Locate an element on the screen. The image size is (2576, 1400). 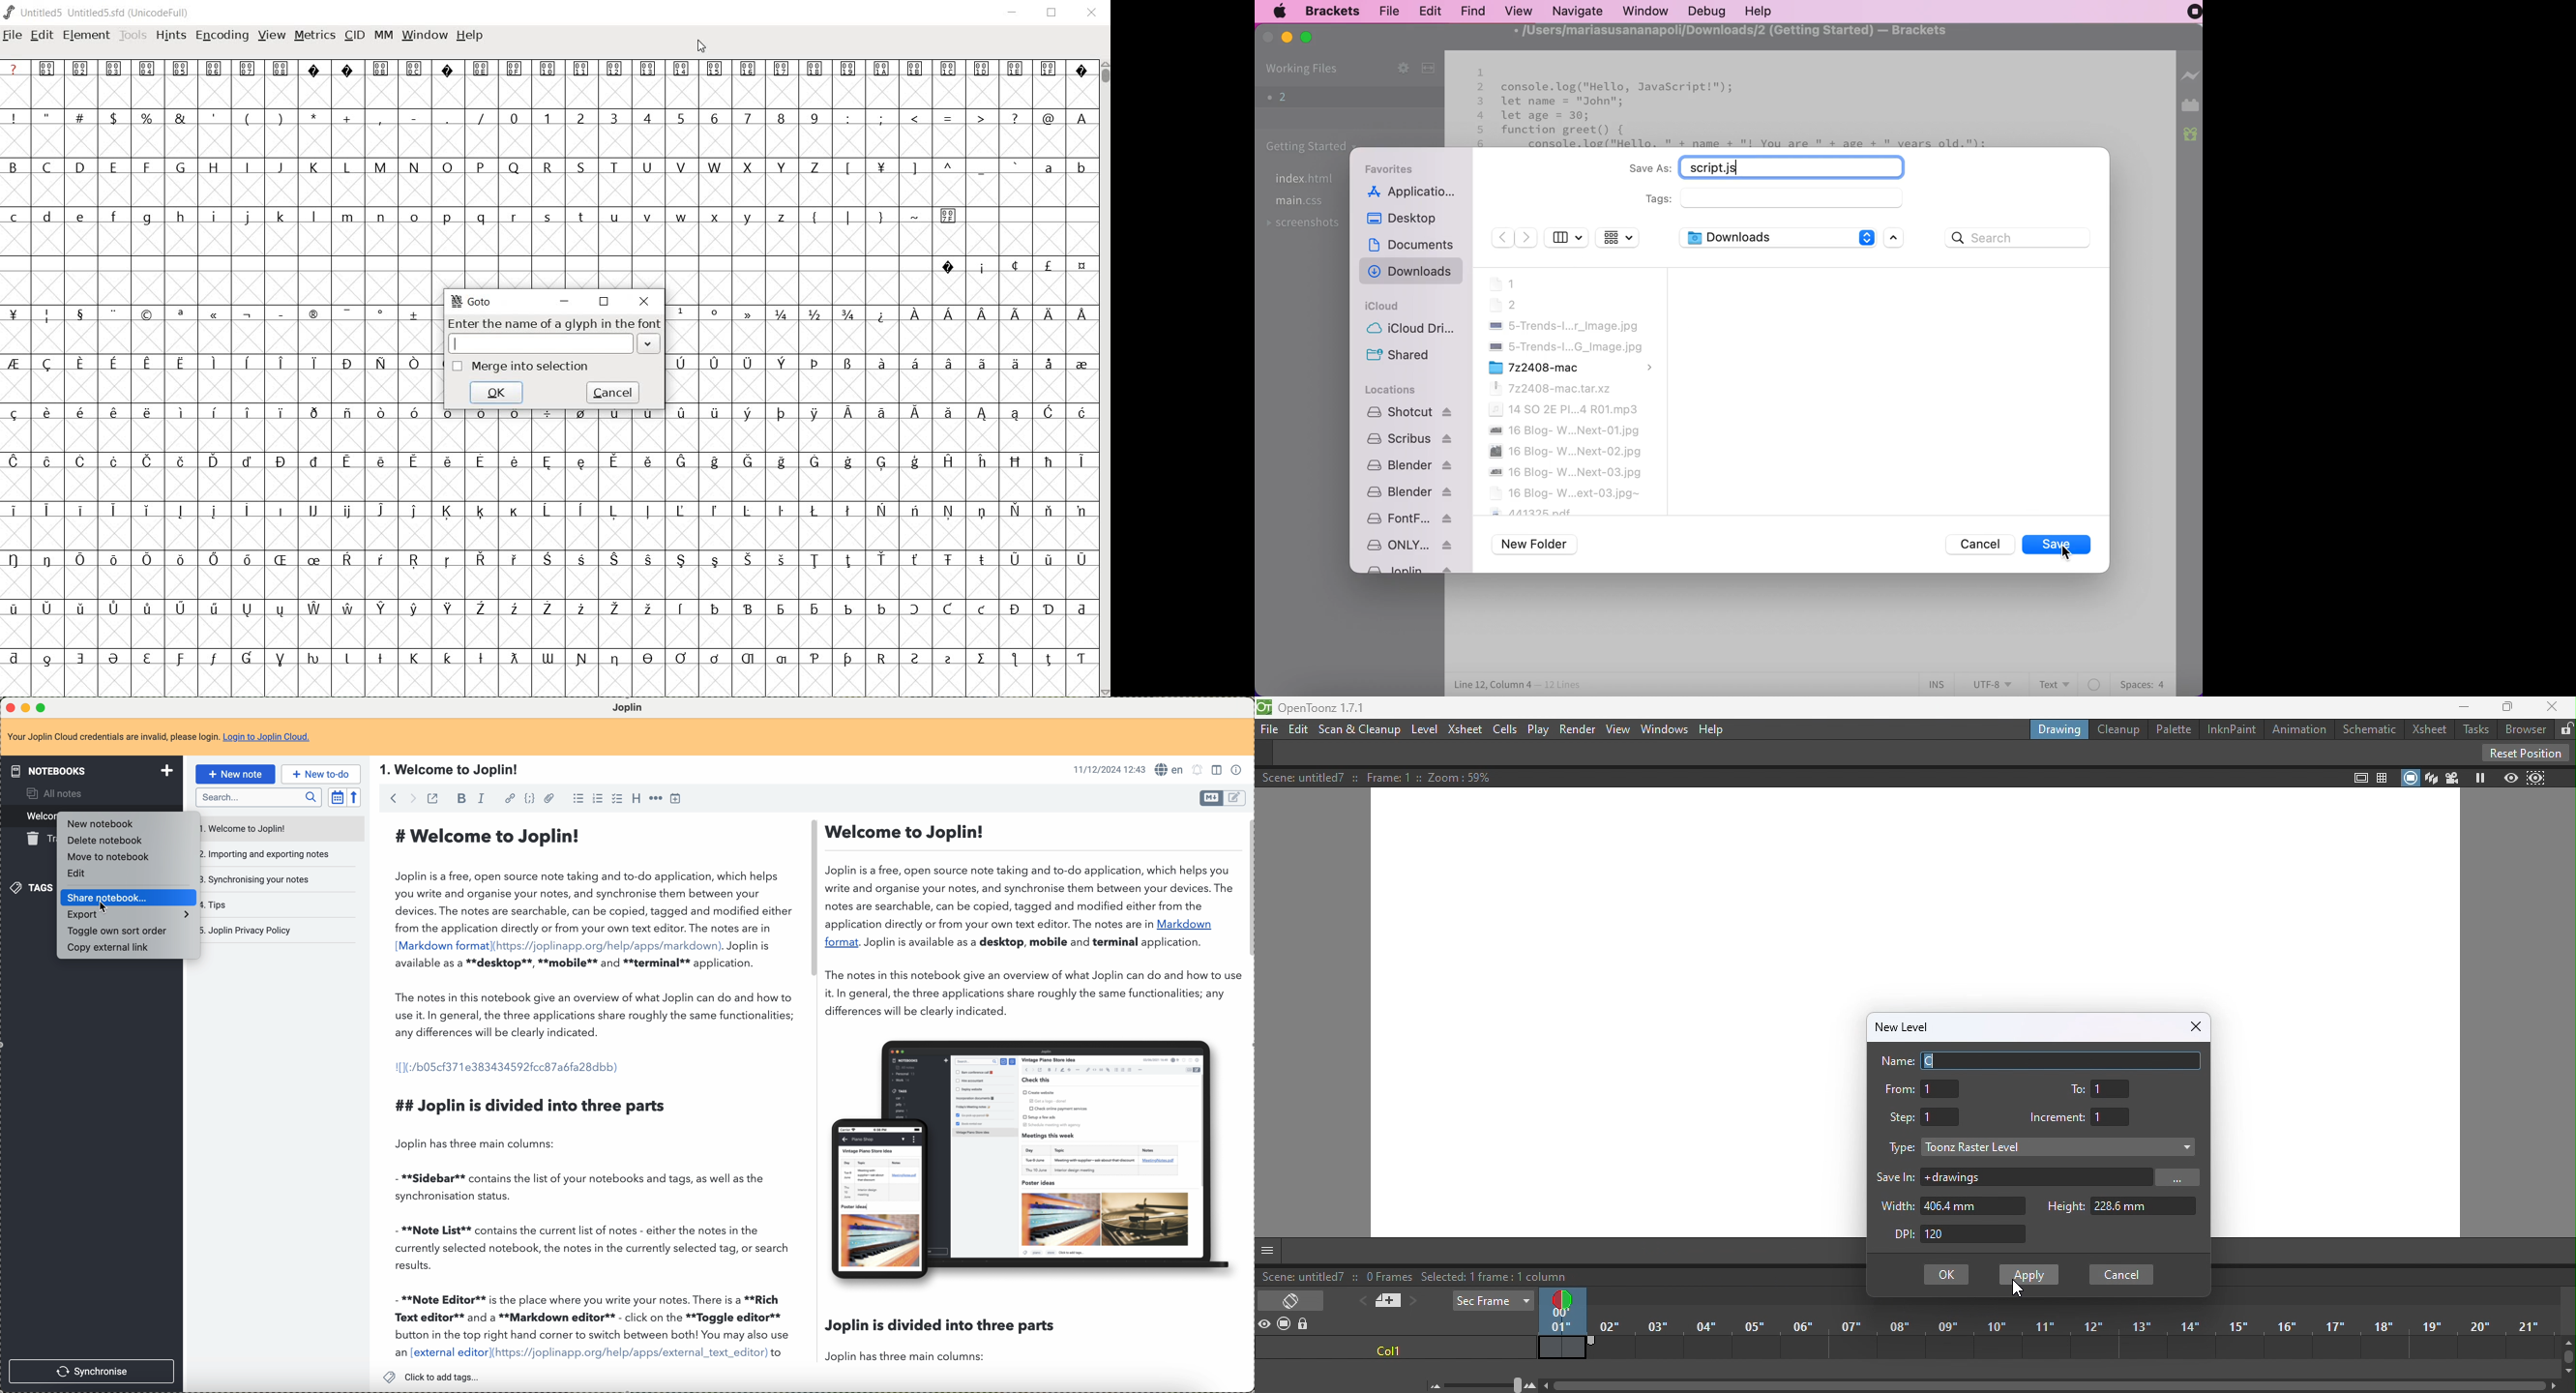
Symbol is located at coordinates (280, 509).